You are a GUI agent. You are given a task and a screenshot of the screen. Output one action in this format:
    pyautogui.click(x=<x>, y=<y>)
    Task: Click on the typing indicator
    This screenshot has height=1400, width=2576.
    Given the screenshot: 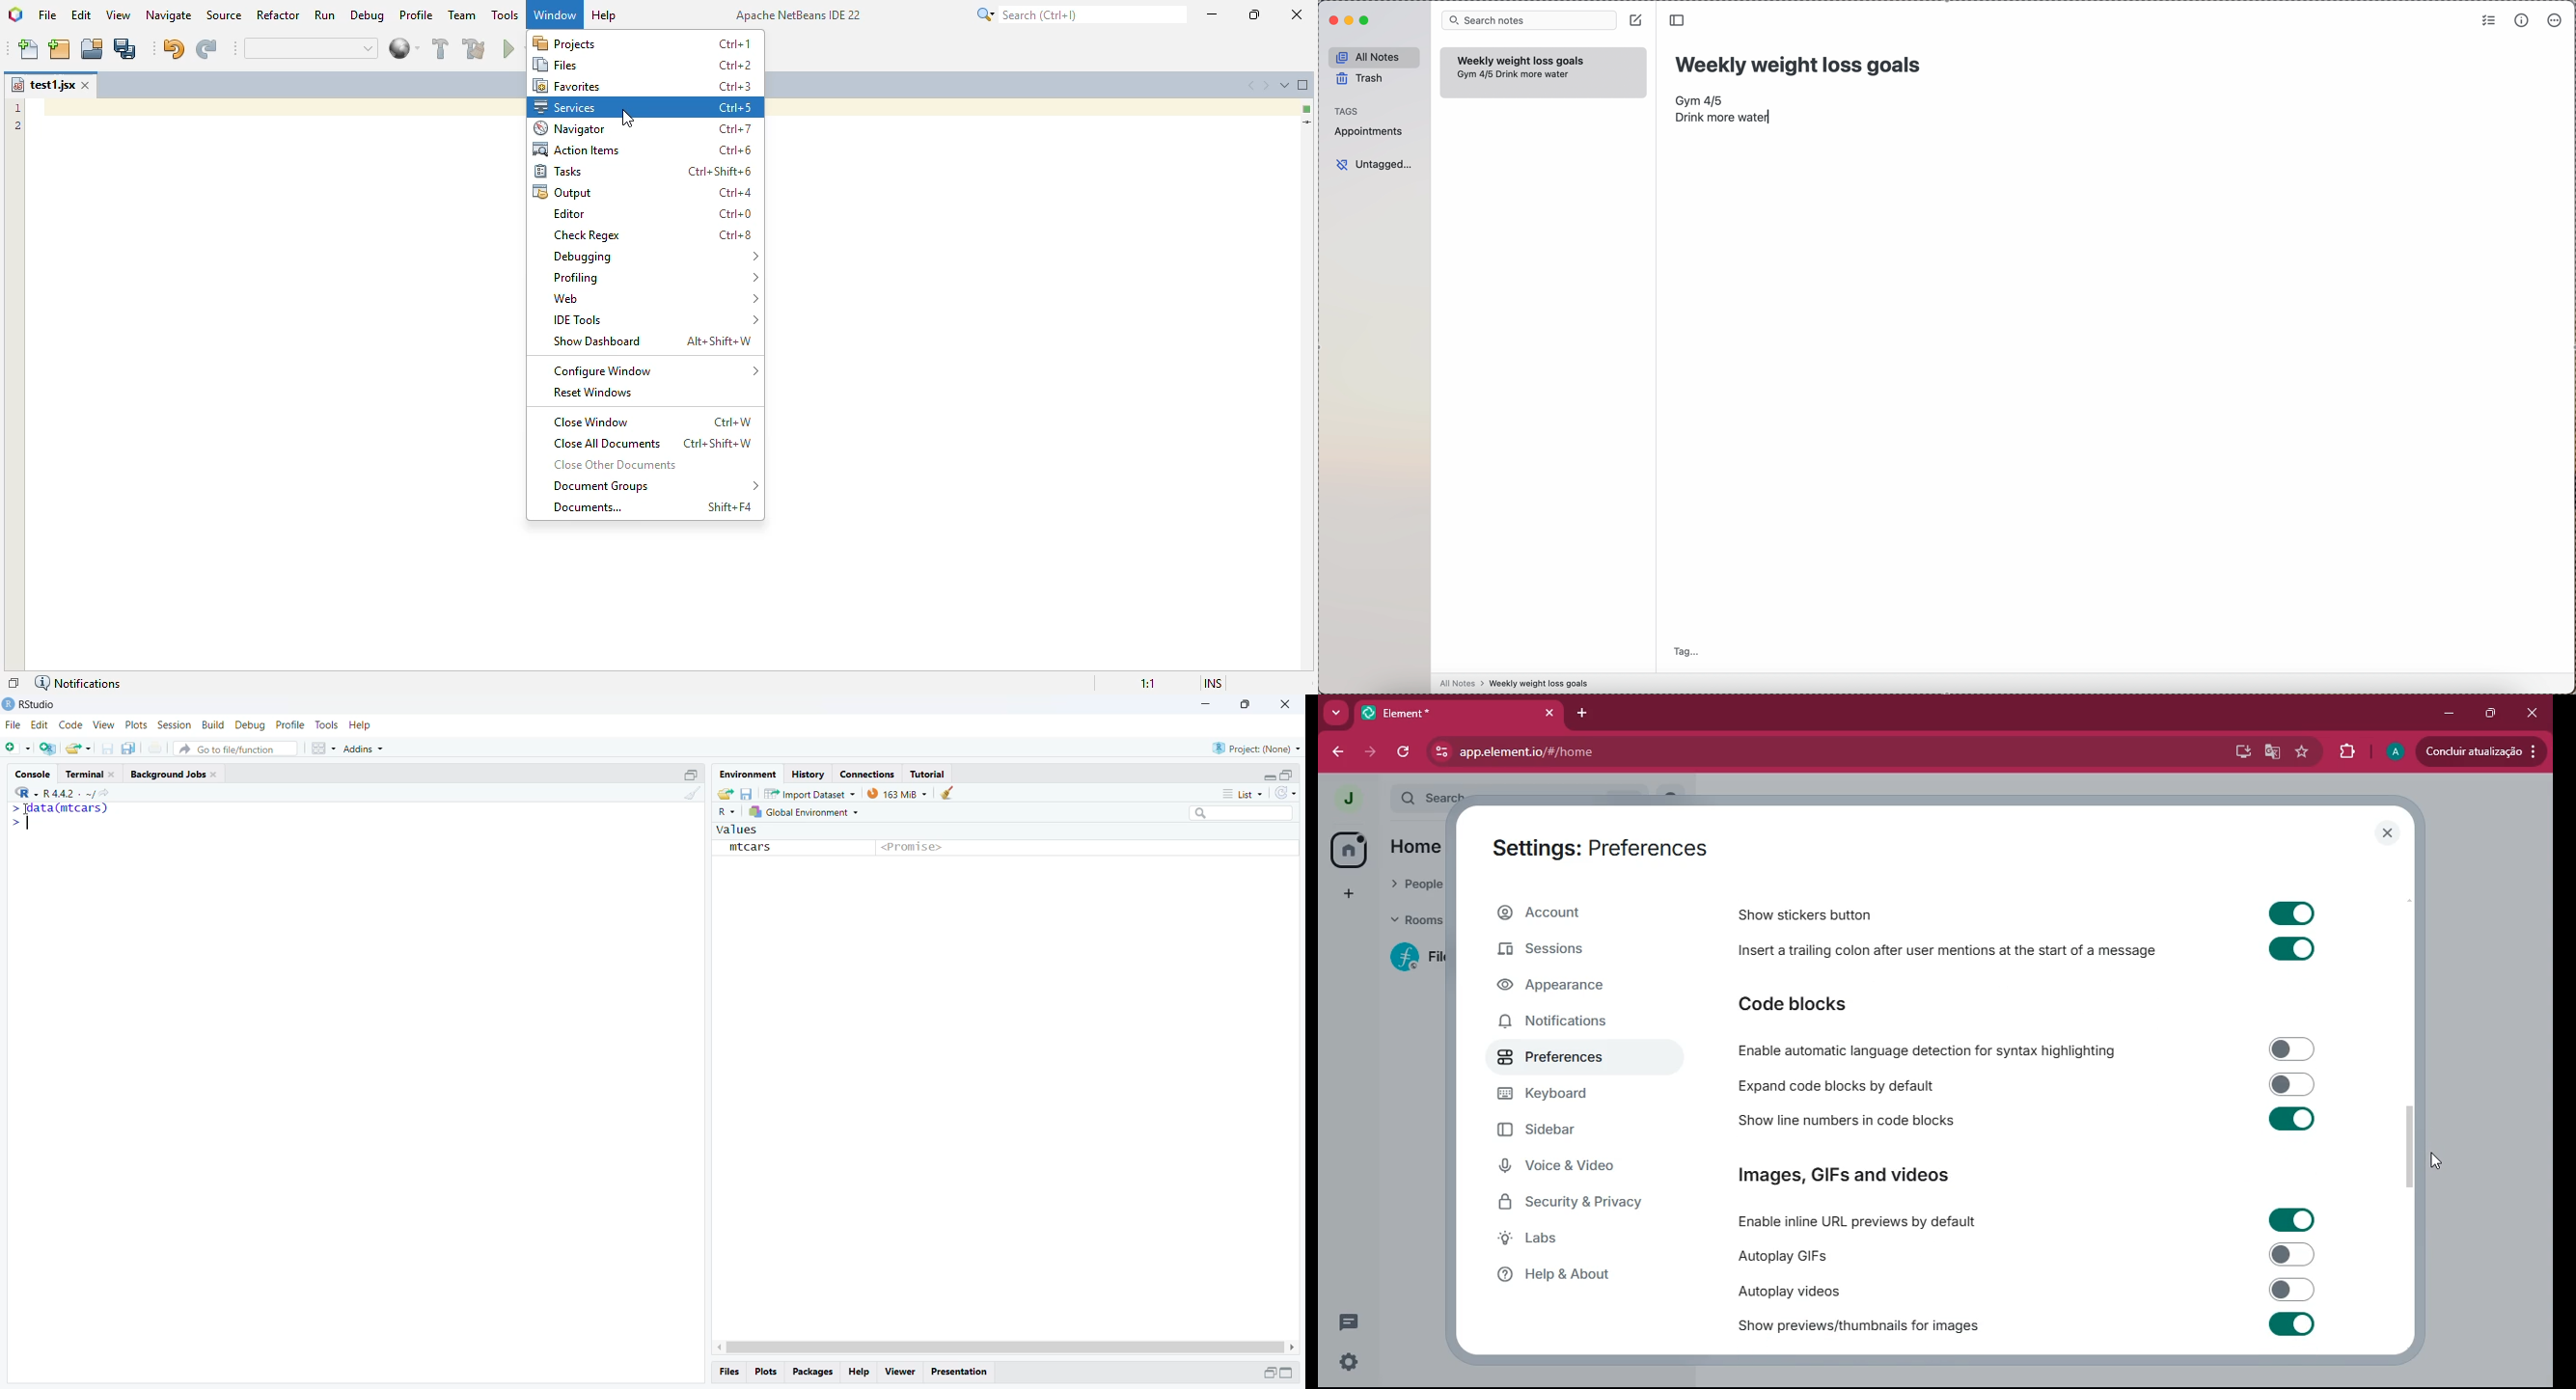 What is the action you would take?
    pyautogui.click(x=27, y=822)
    